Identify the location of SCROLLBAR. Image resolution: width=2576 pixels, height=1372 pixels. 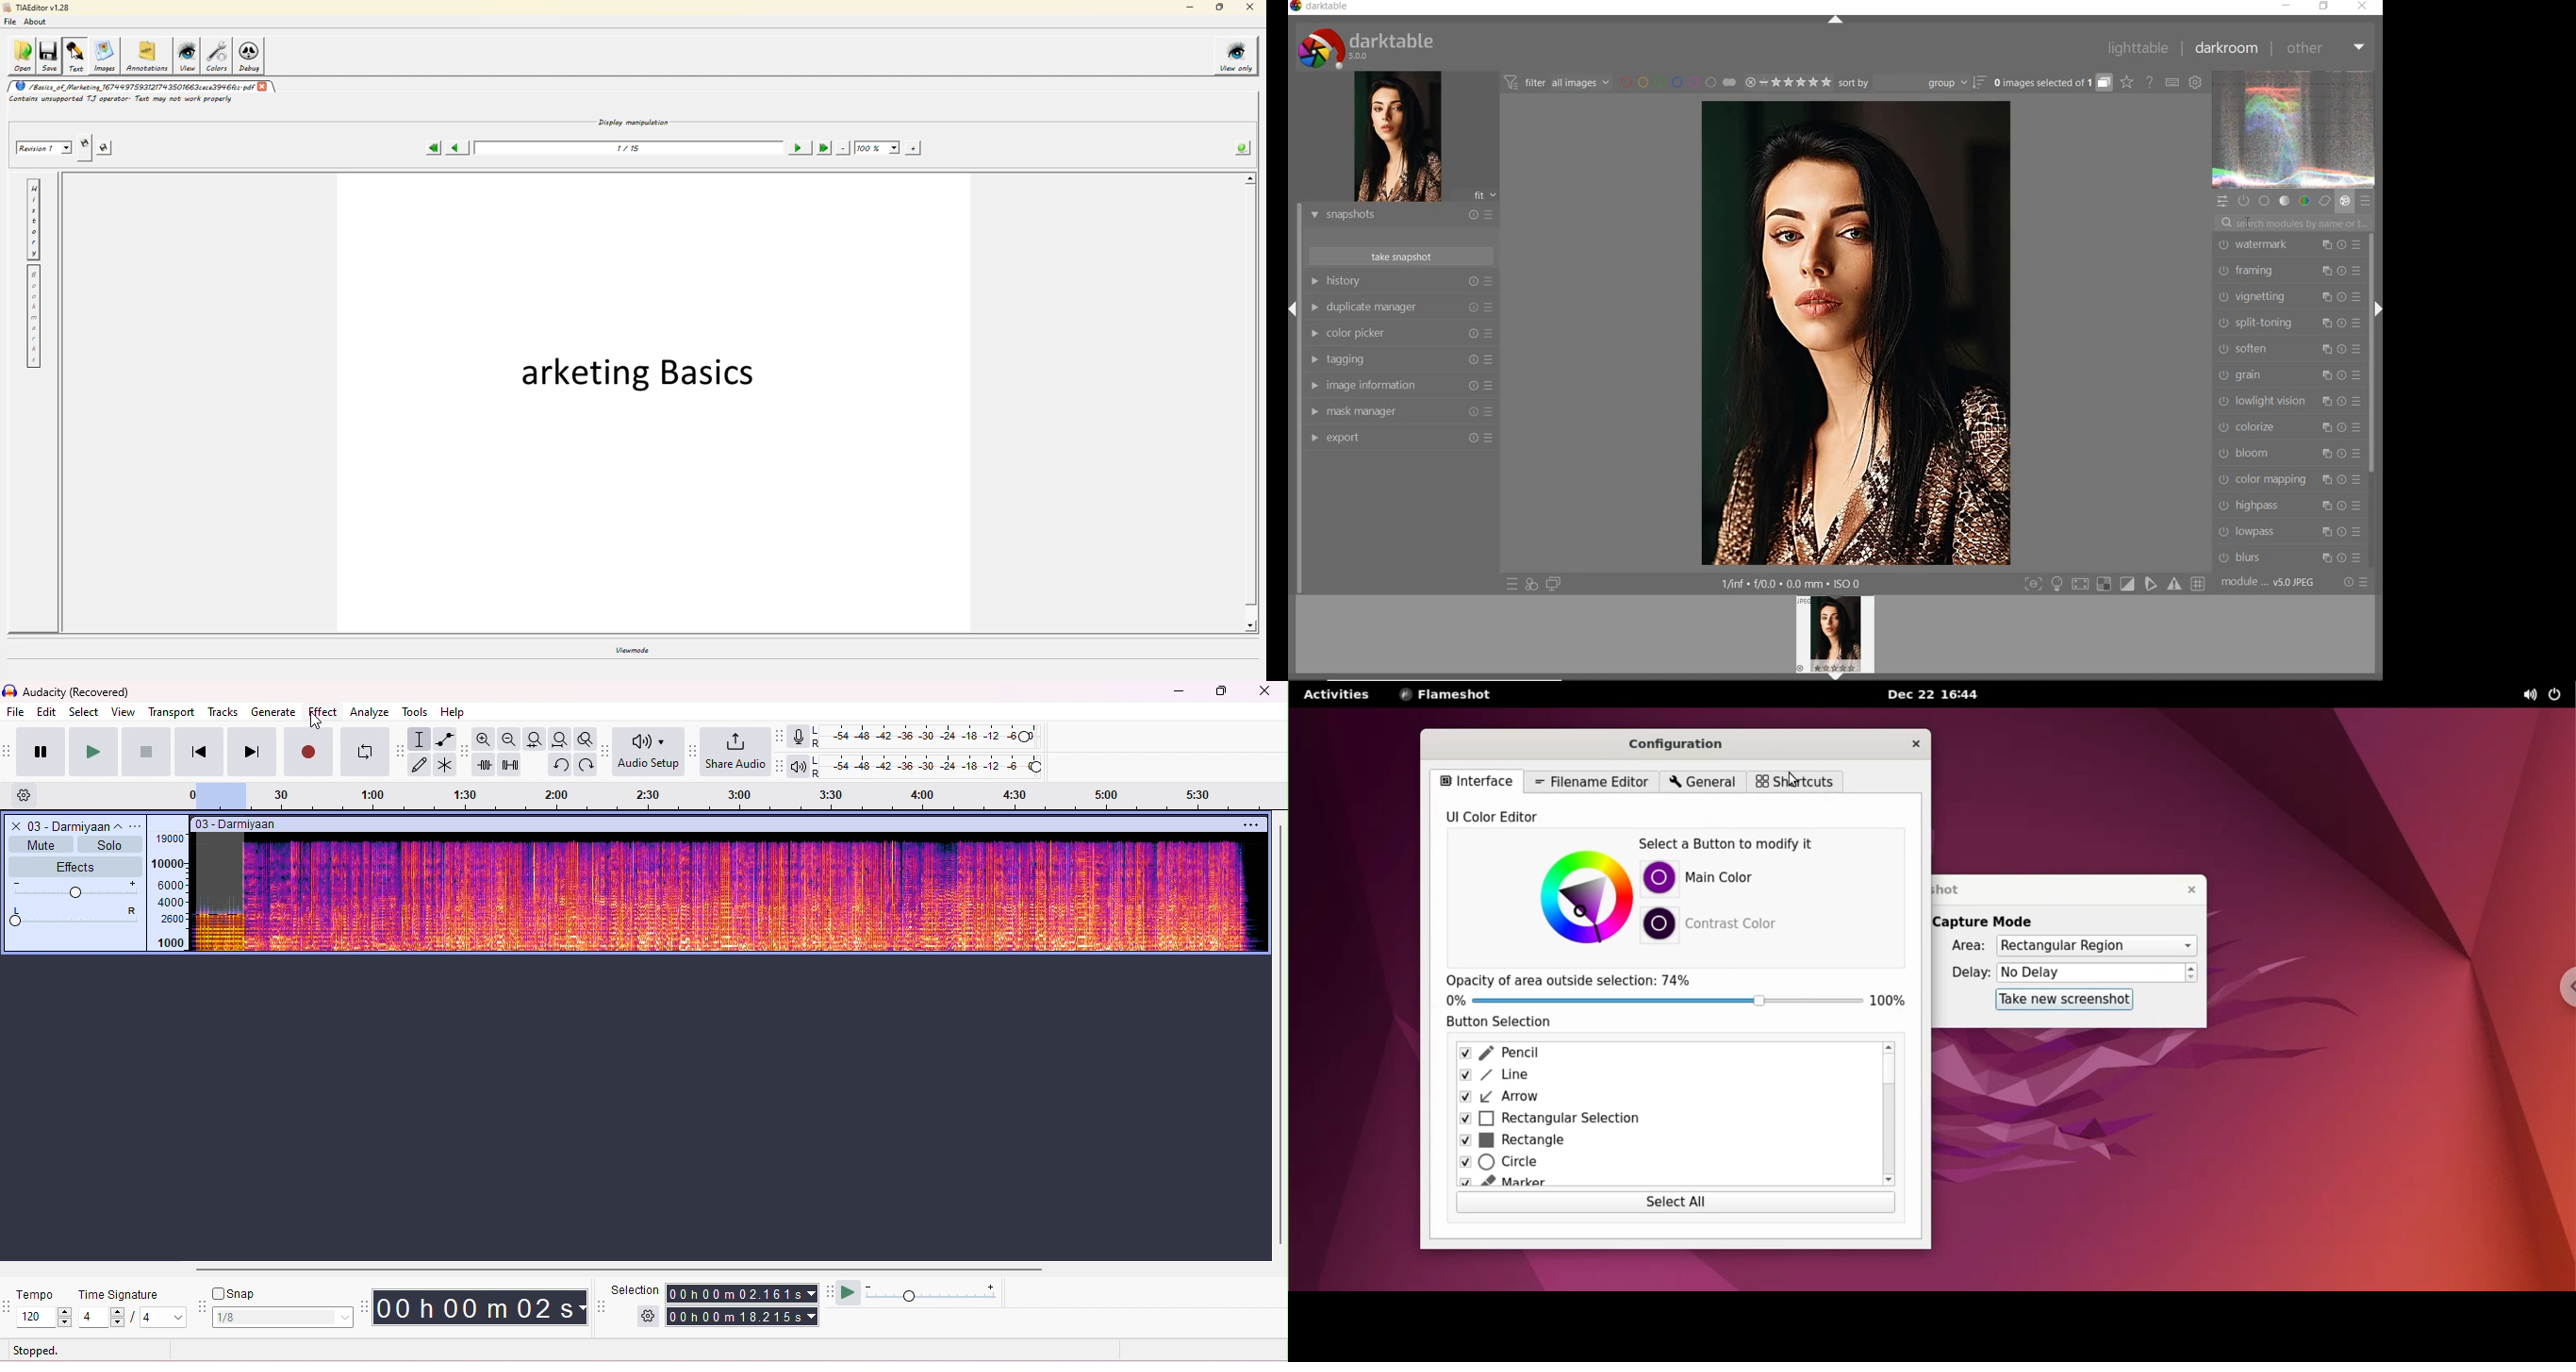
(2376, 364).